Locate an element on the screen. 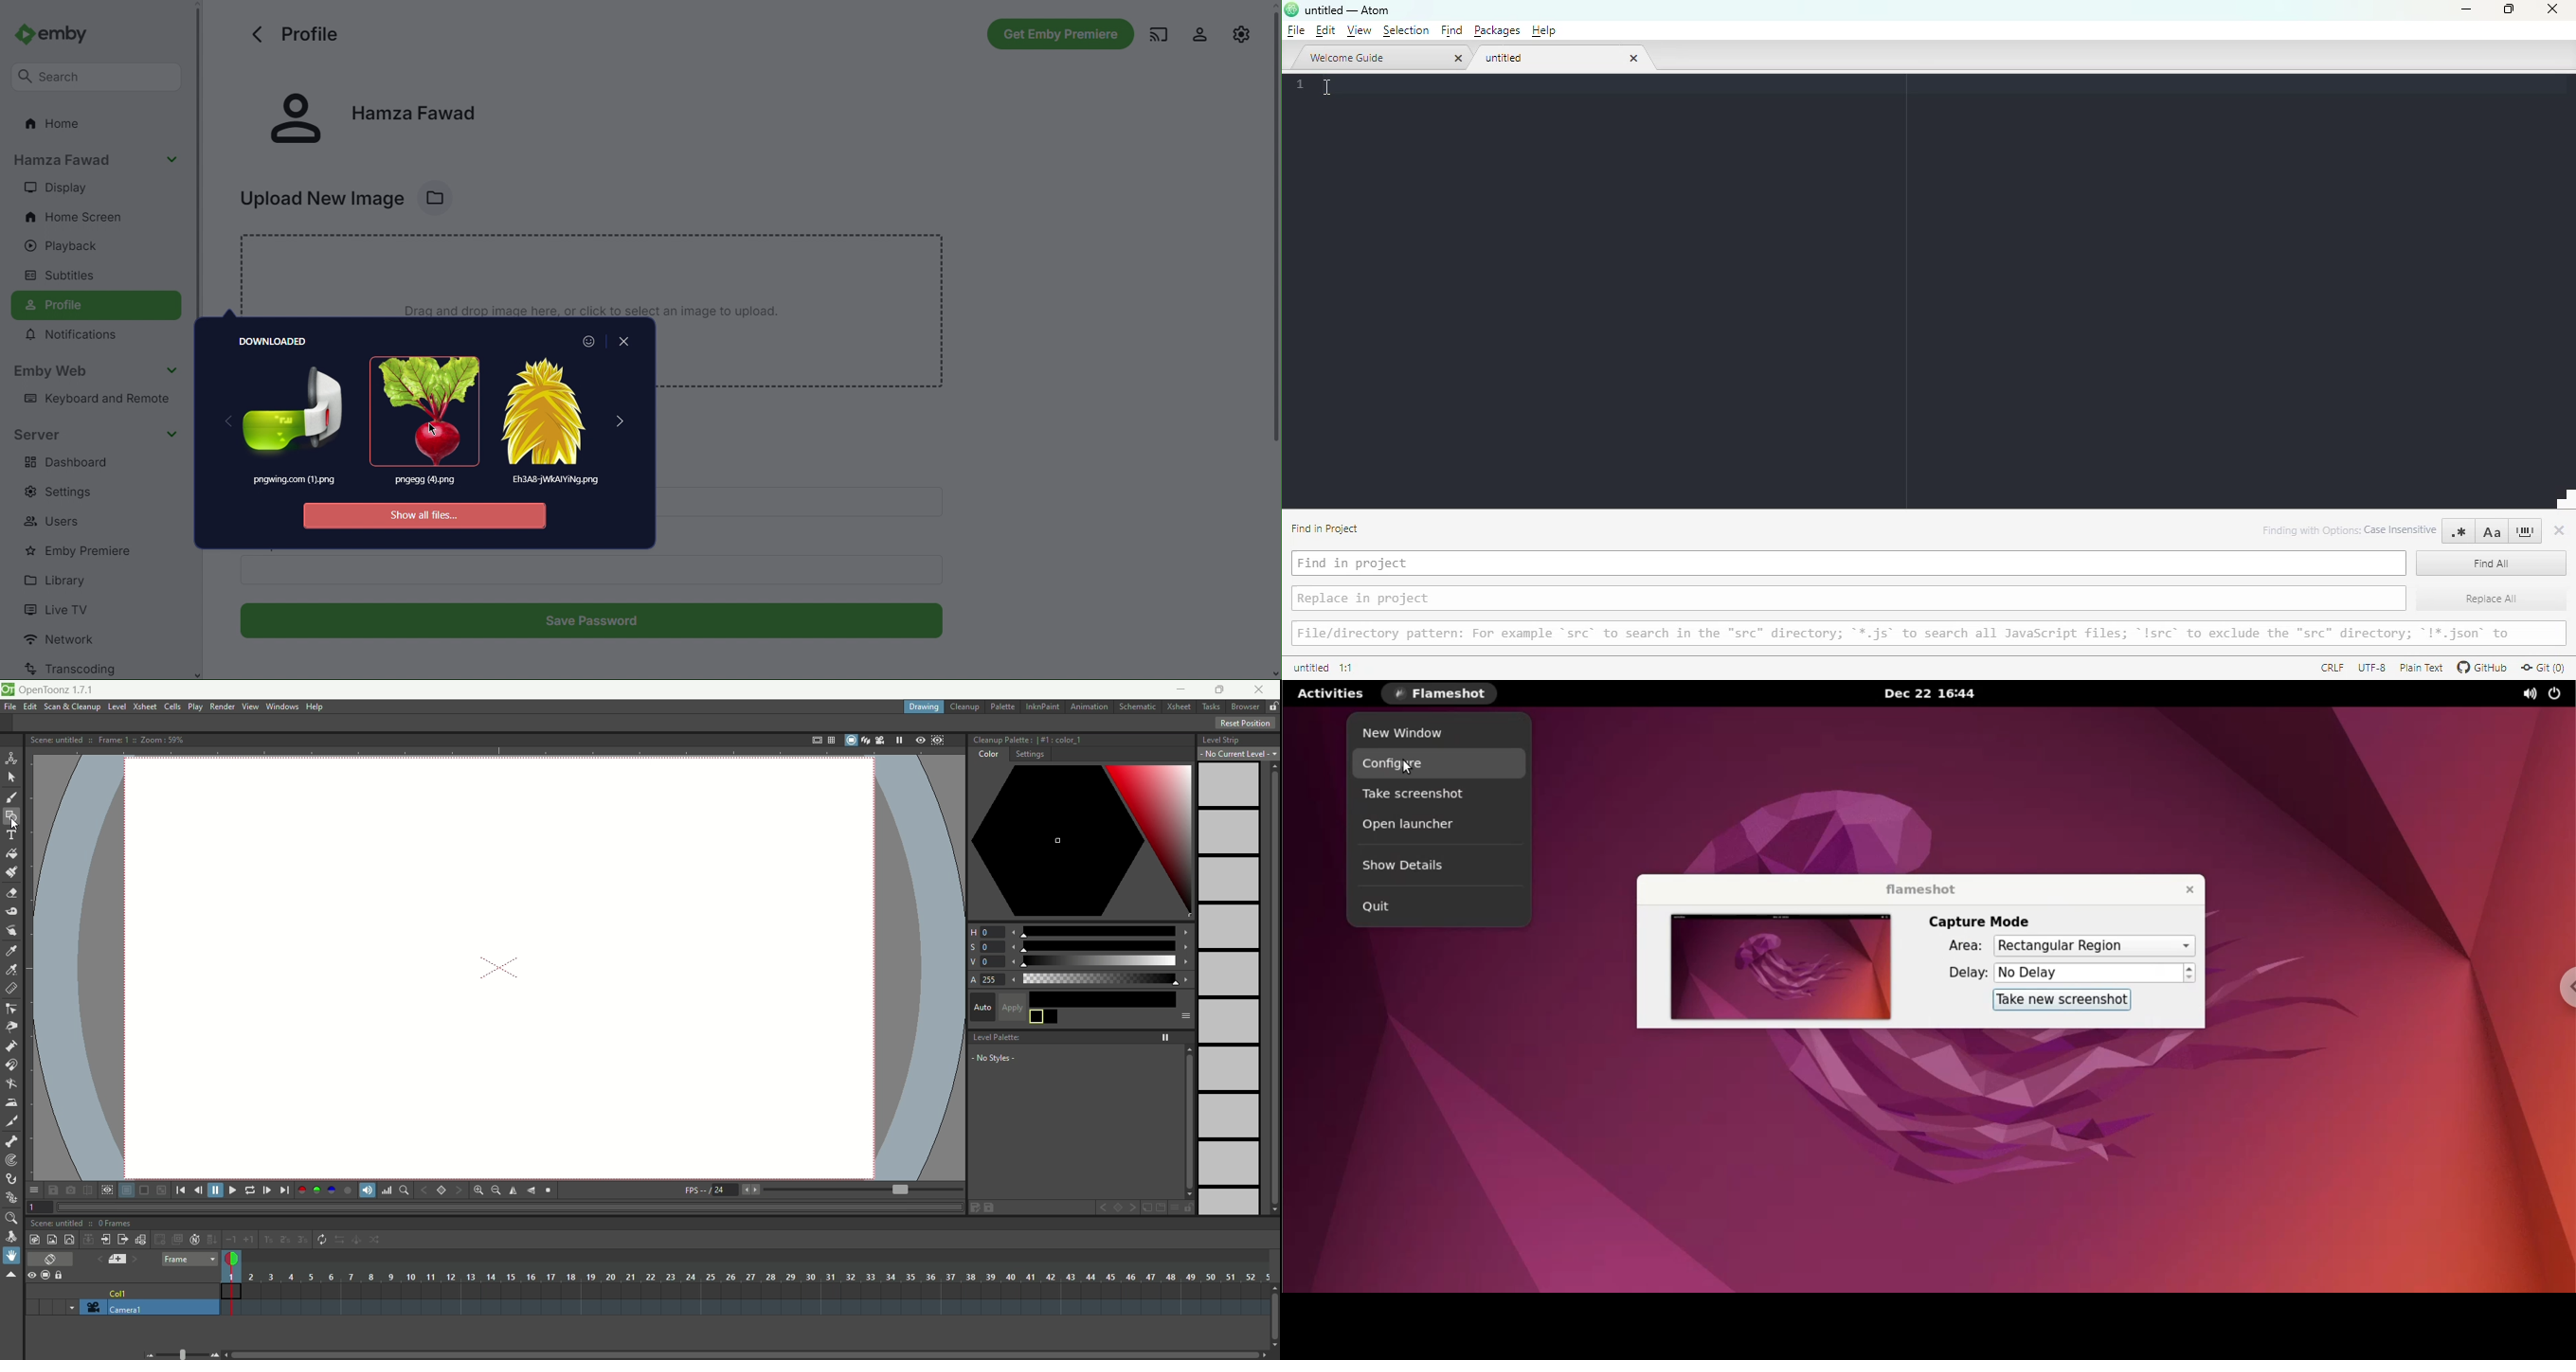 The image size is (2576, 1372). Display is located at coordinates (56, 188).